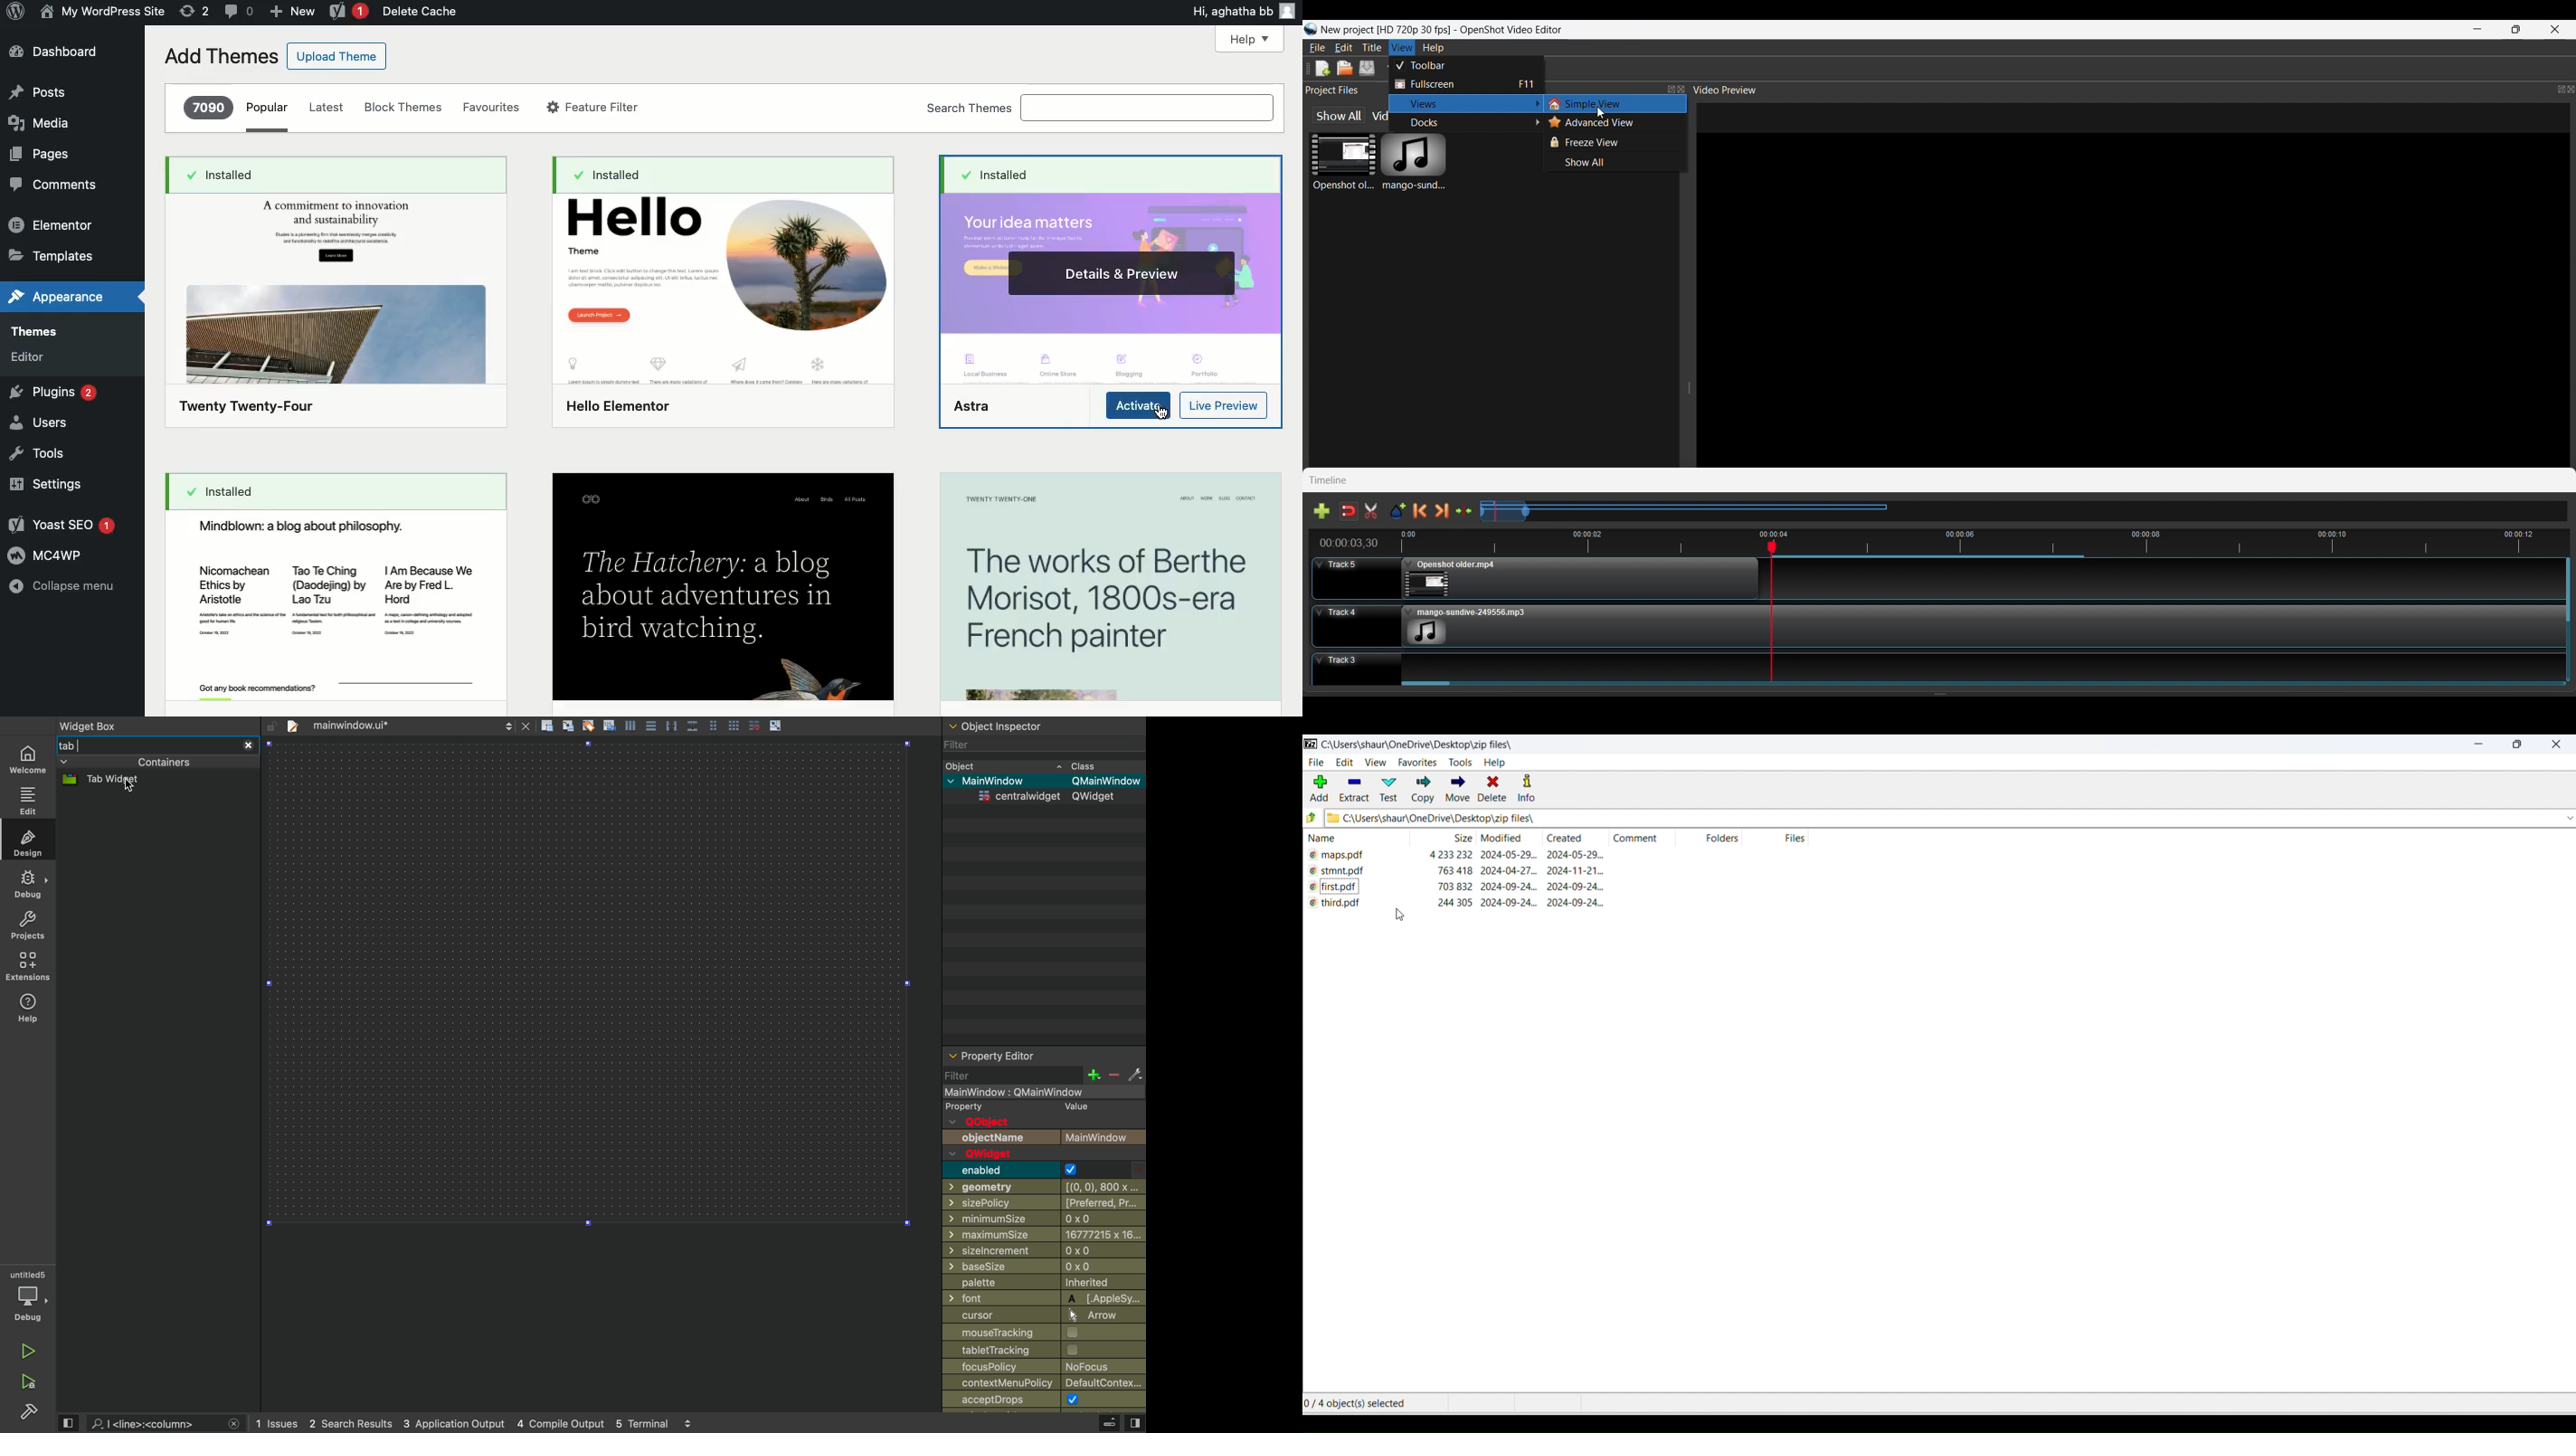  What do you see at coordinates (733, 725) in the screenshot?
I see `grid view large` at bounding box center [733, 725].